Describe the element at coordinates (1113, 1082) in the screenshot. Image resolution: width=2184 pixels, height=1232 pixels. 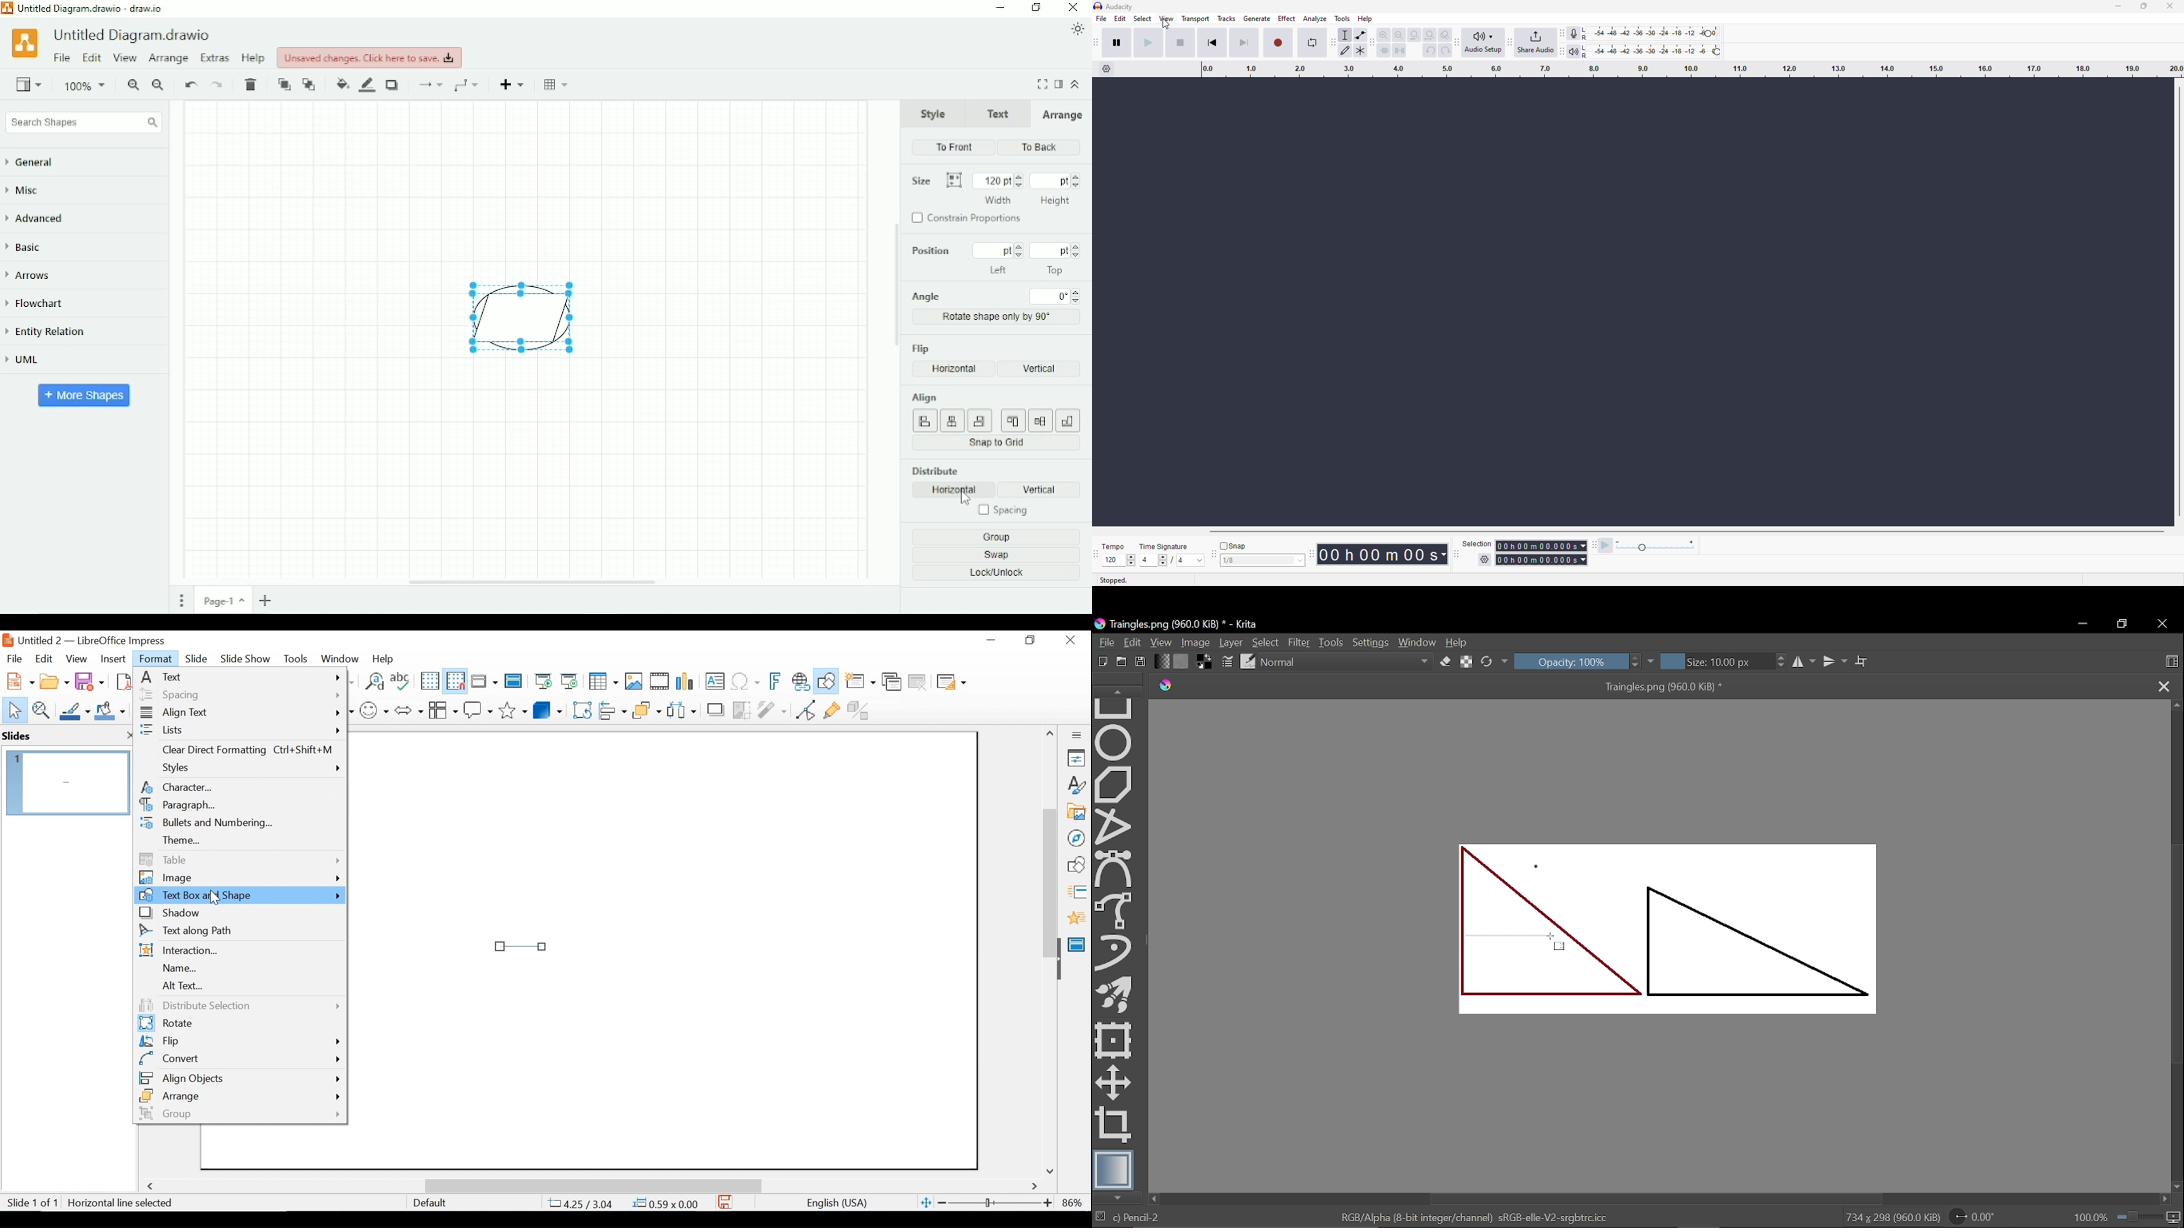
I see `Move tool` at that location.